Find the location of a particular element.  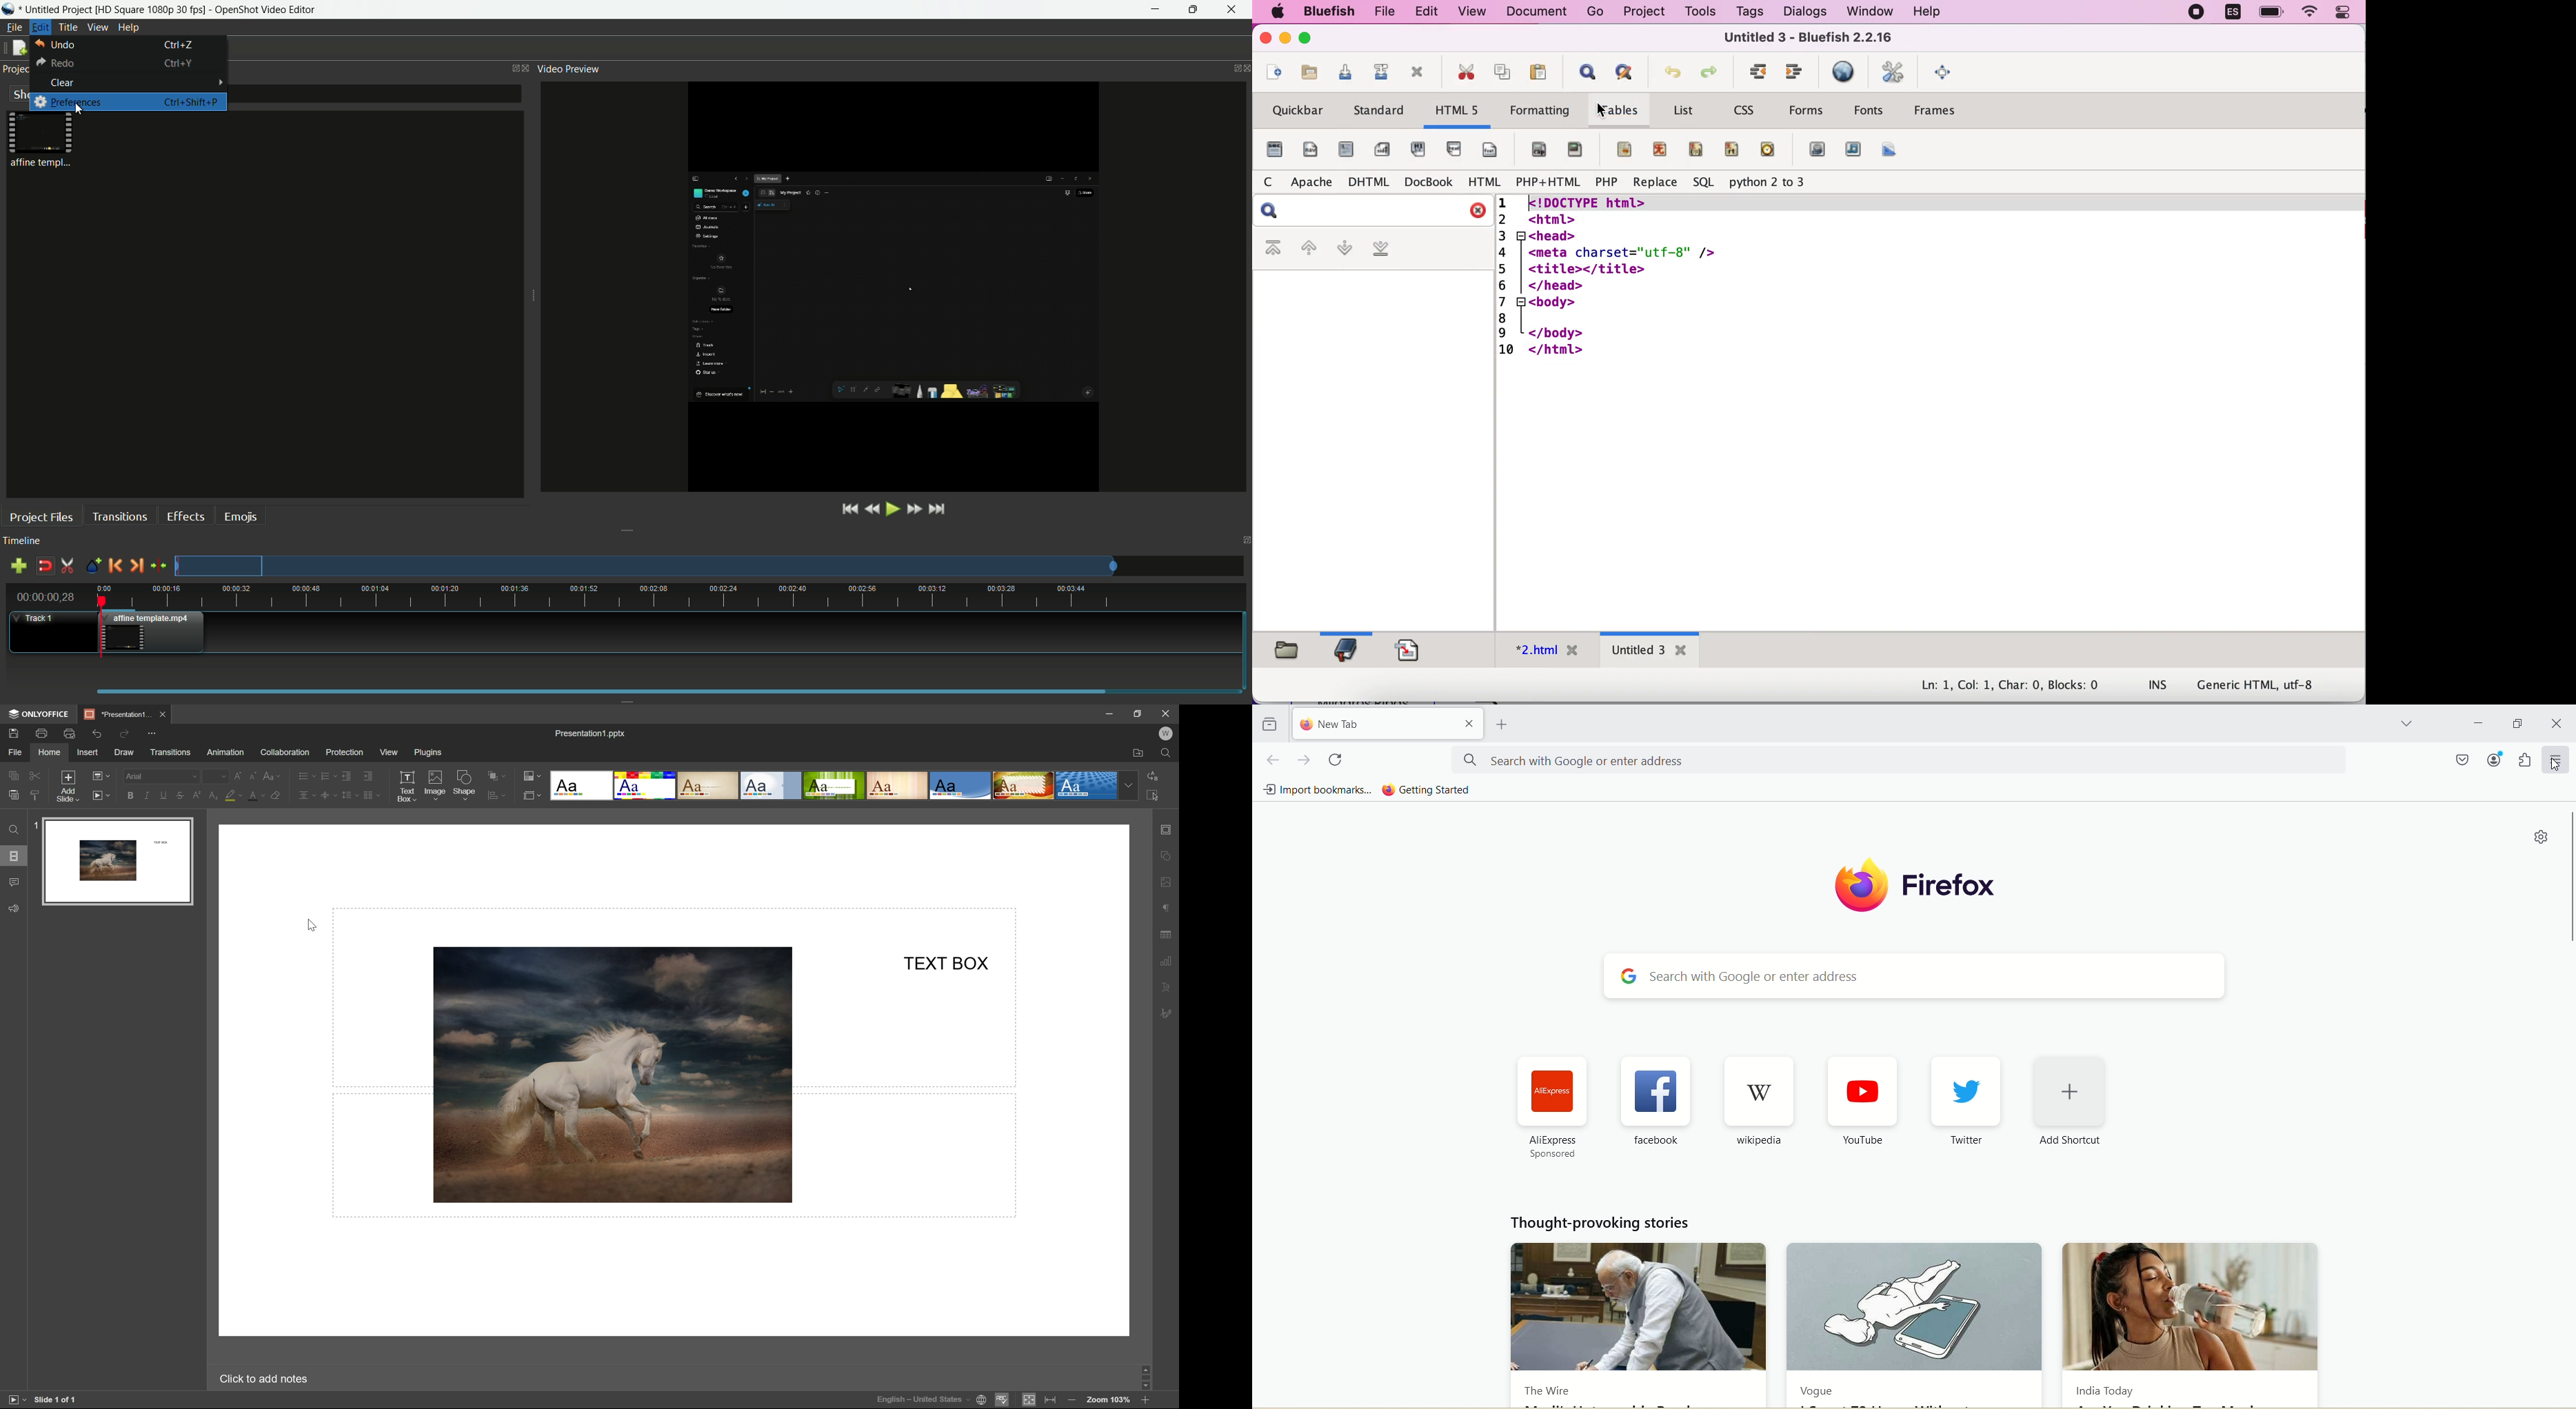

bookmarks is located at coordinates (1348, 649).